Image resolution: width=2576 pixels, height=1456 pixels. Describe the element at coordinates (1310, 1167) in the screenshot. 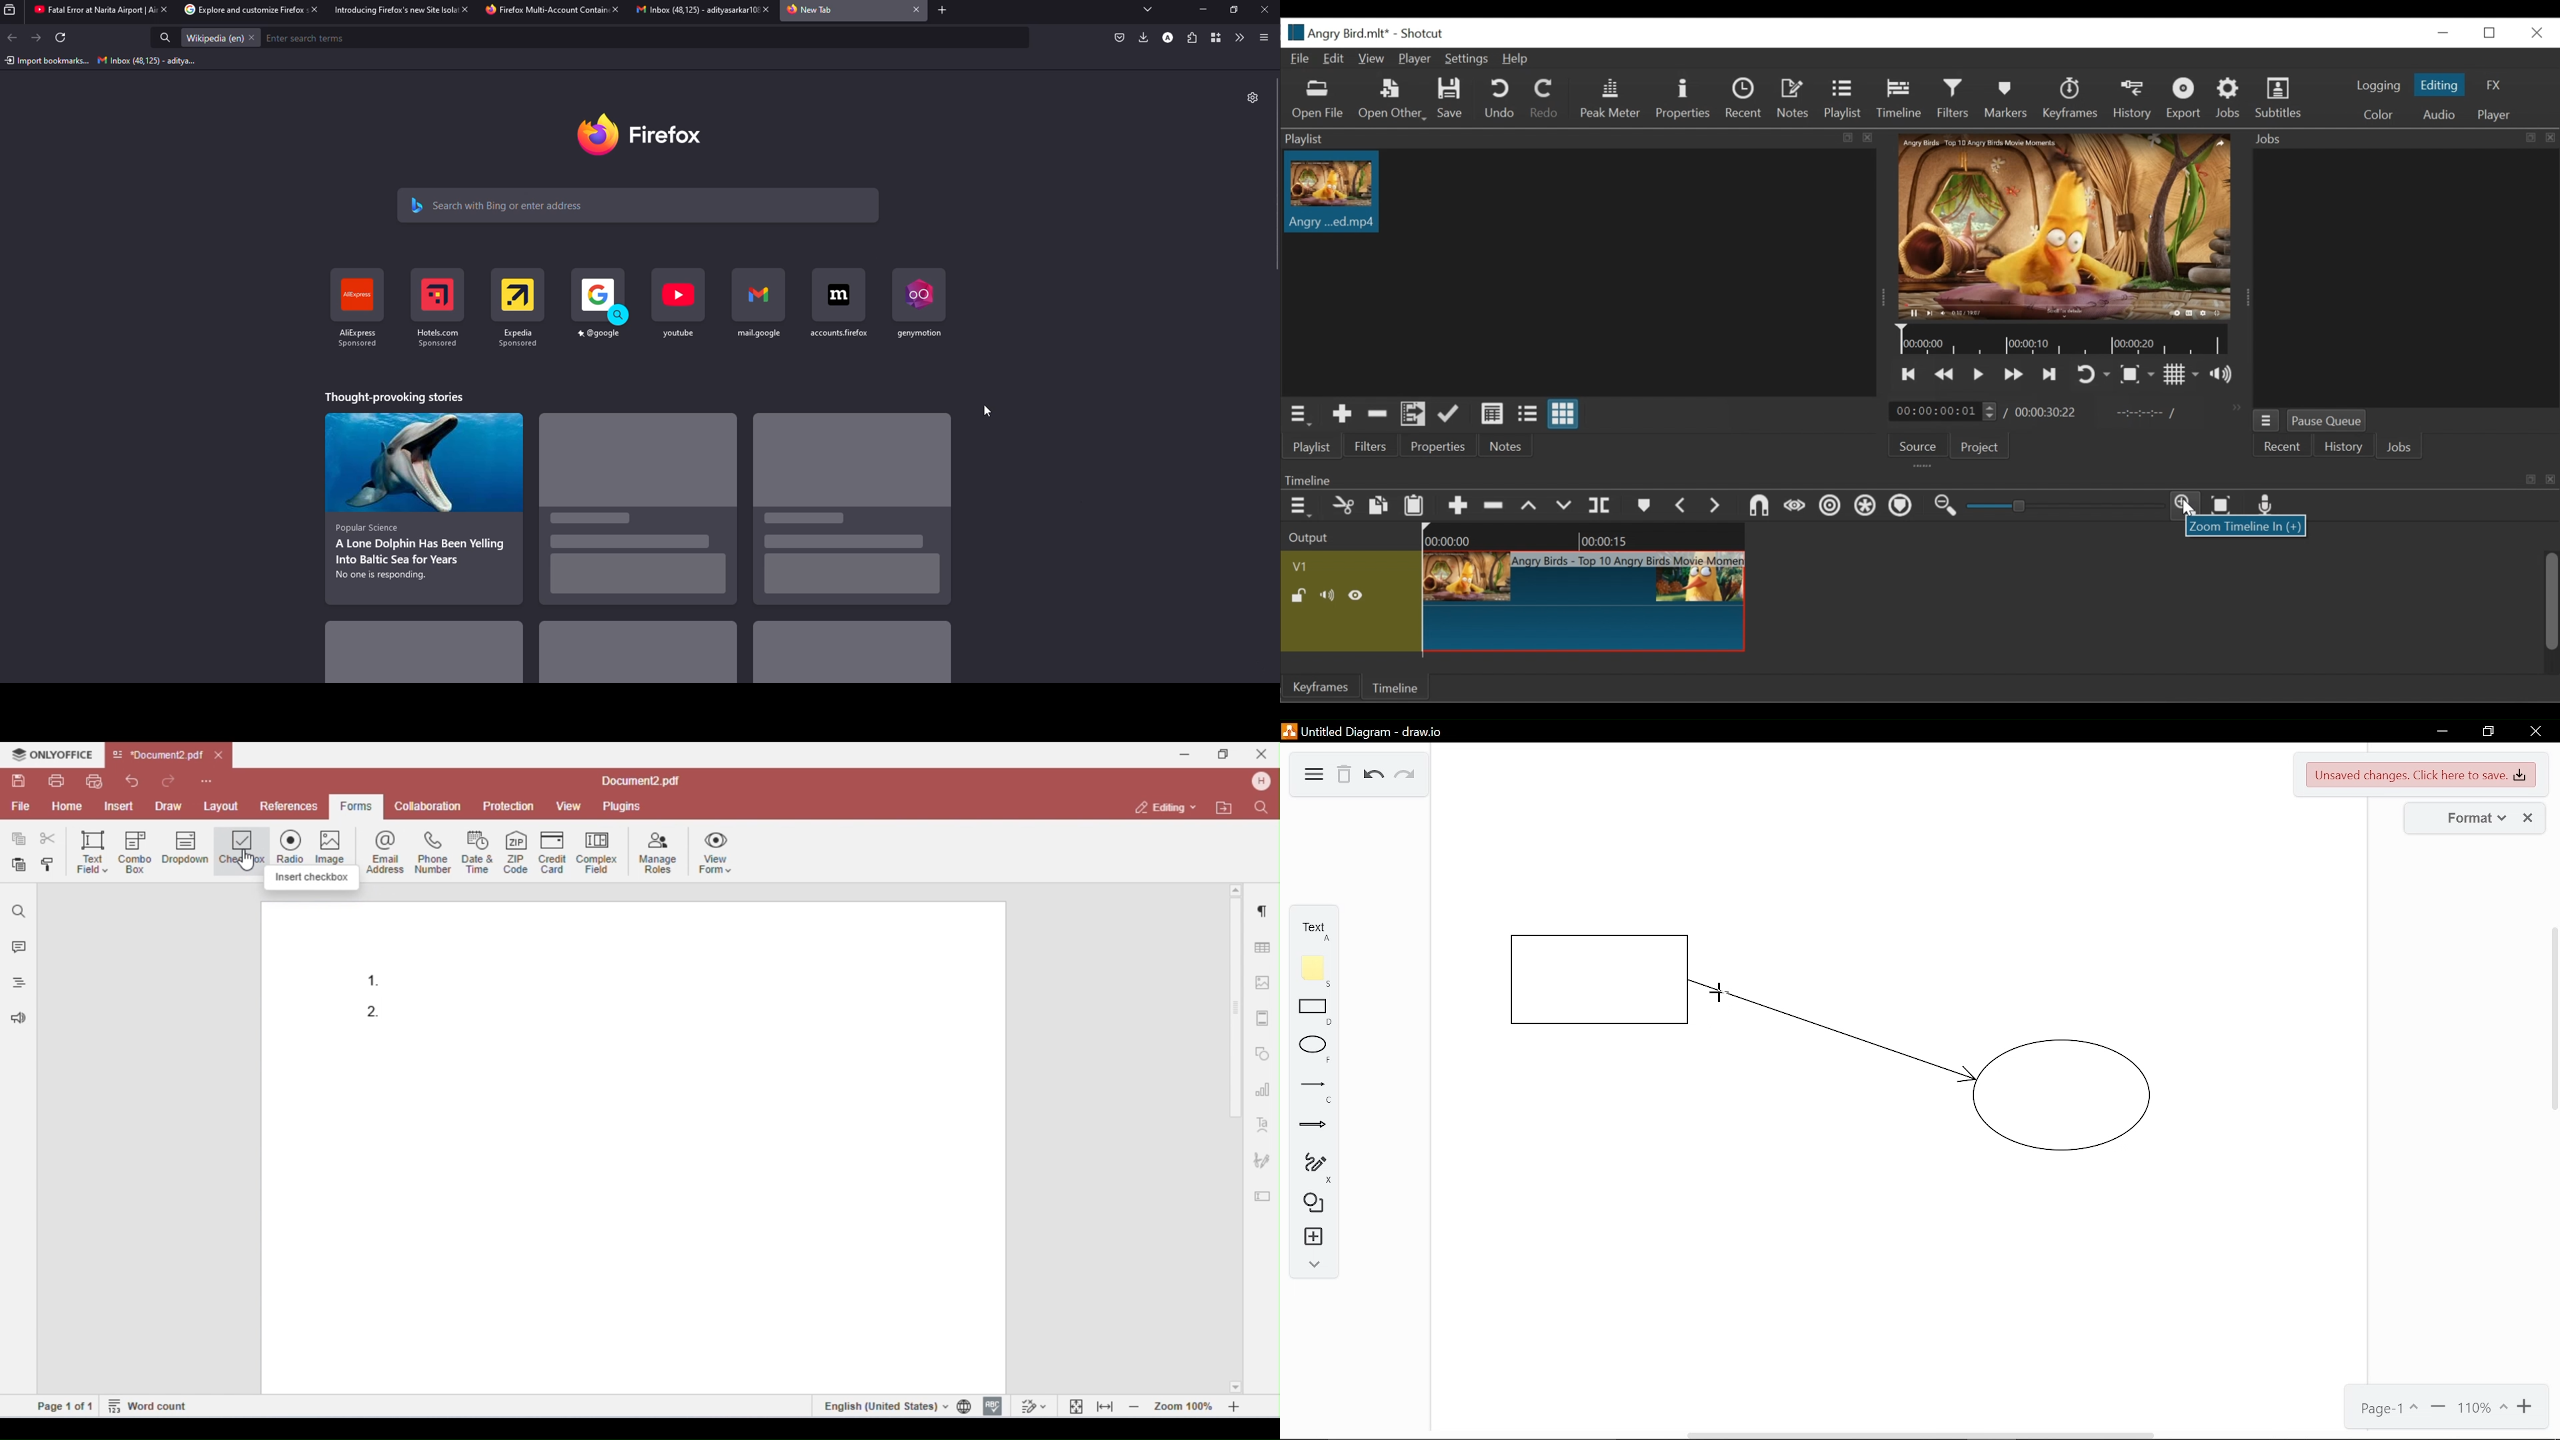

I see `Freehand` at that location.